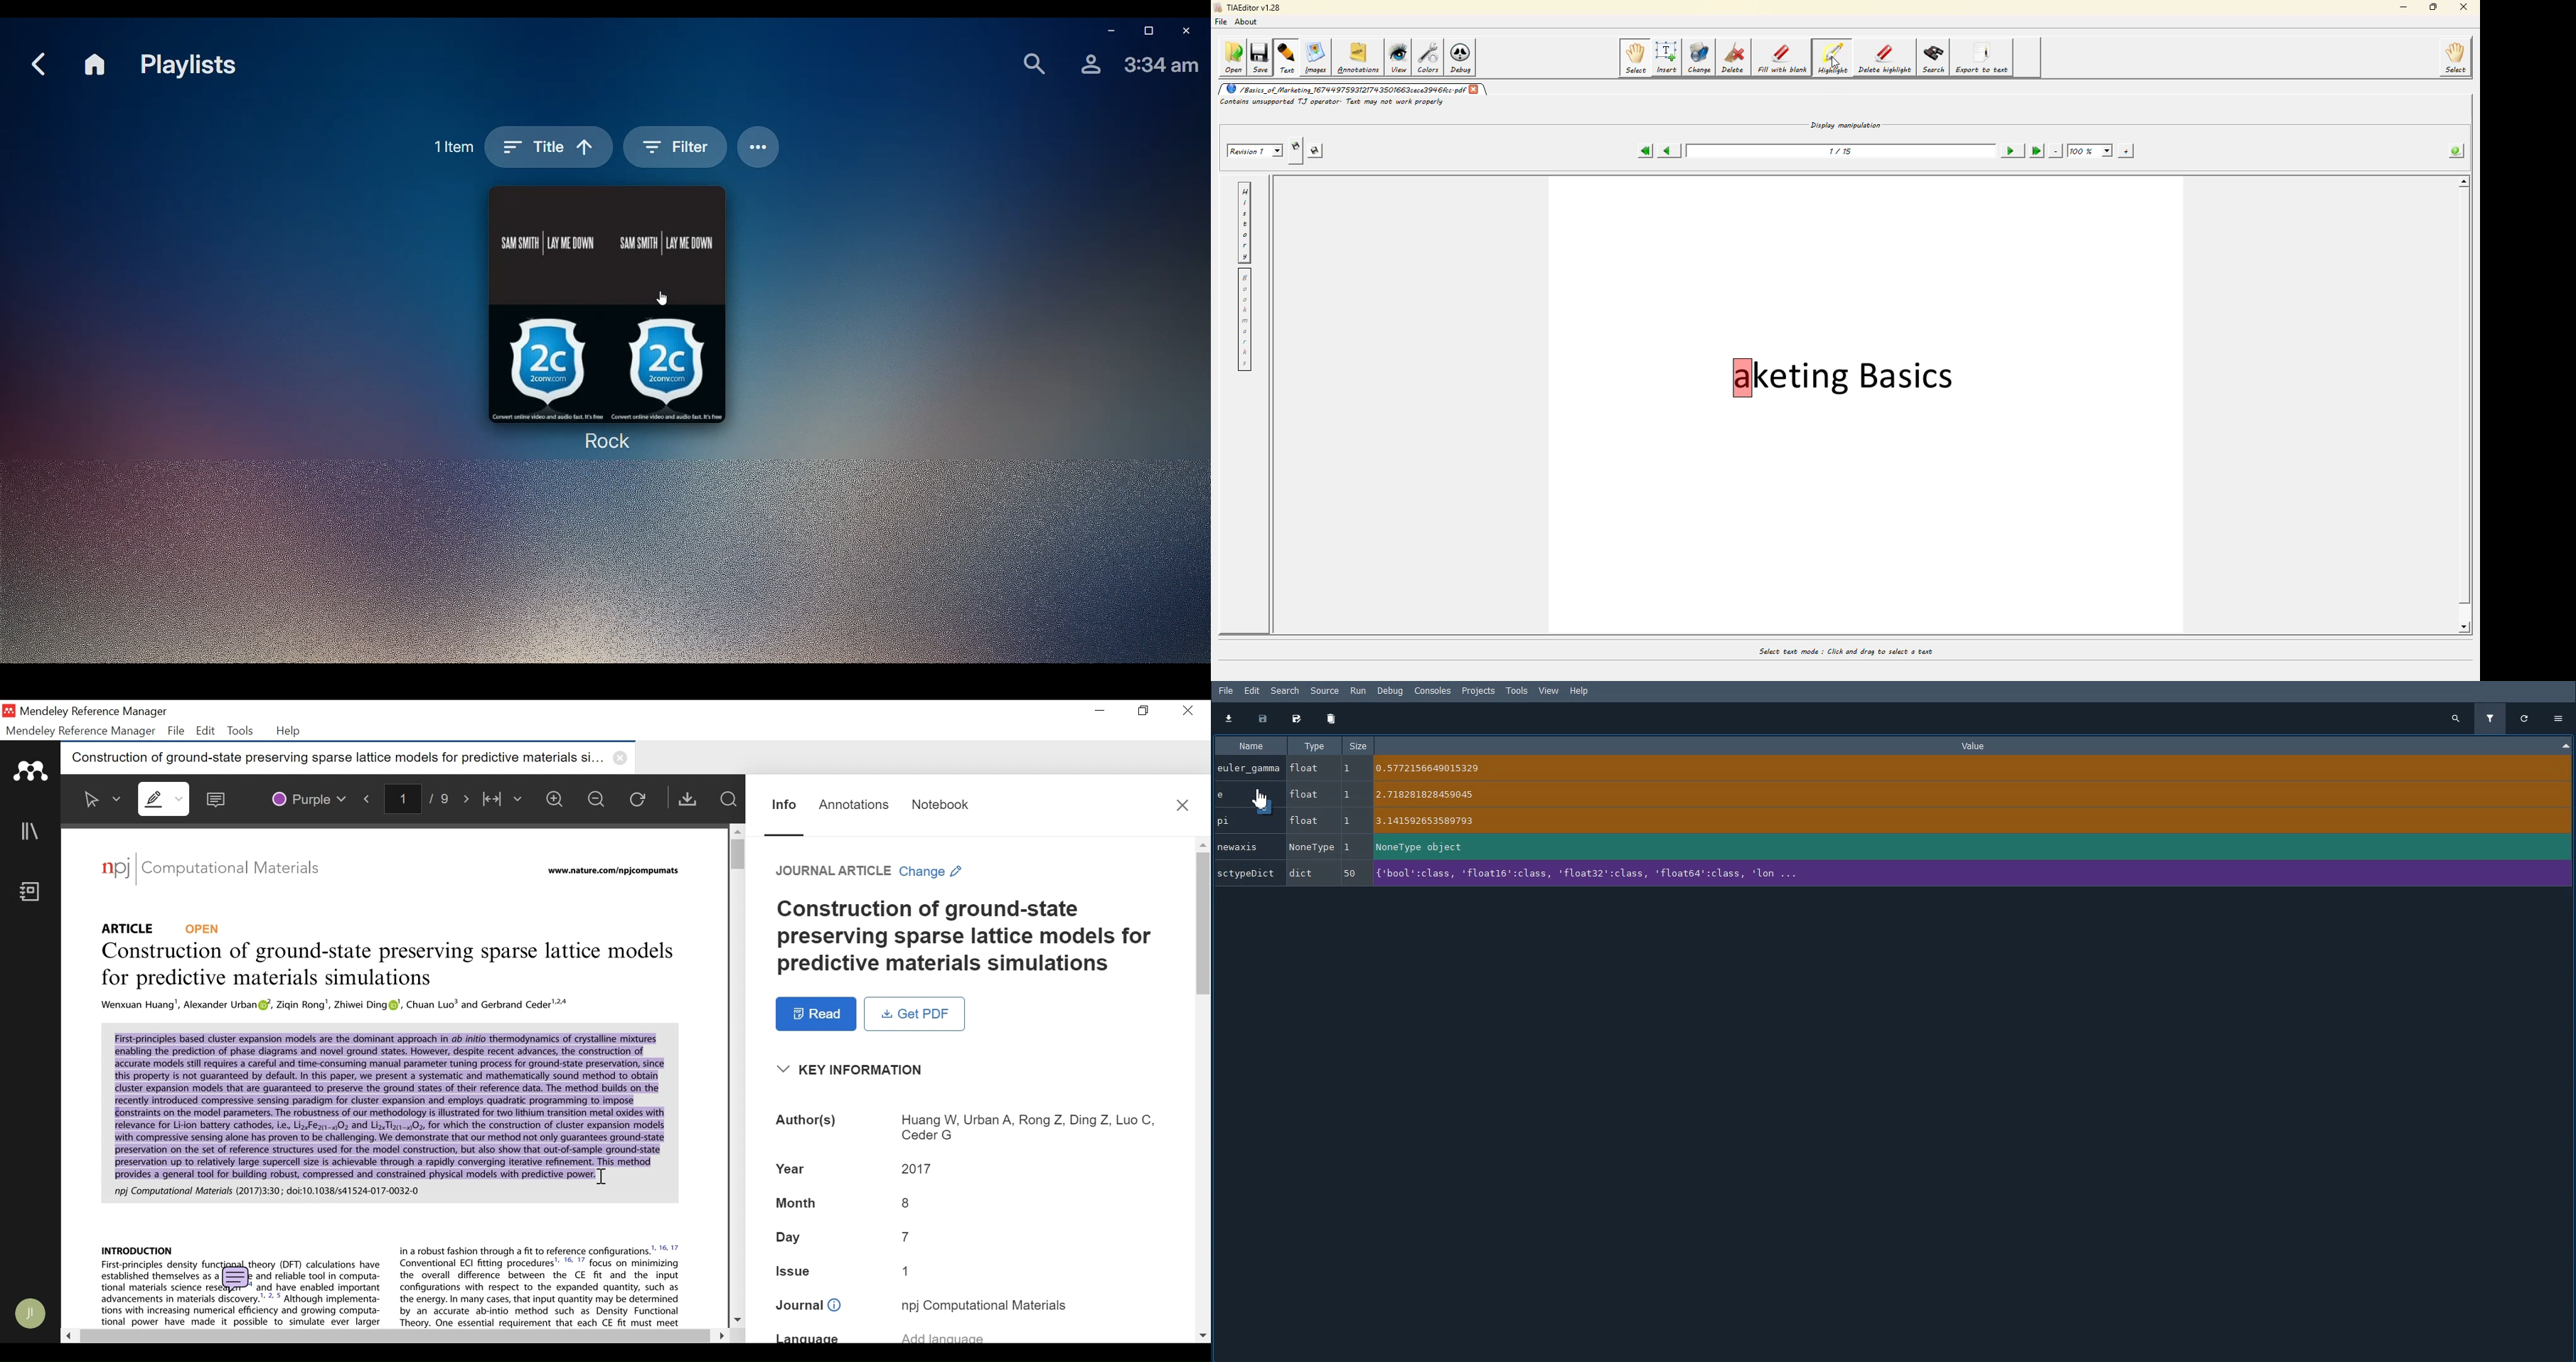 The height and width of the screenshot is (1372, 2576). What do you see at coordinates (854, 1070) in the screenshot?
I see `Key Information` at bounding box center [854, 1070].